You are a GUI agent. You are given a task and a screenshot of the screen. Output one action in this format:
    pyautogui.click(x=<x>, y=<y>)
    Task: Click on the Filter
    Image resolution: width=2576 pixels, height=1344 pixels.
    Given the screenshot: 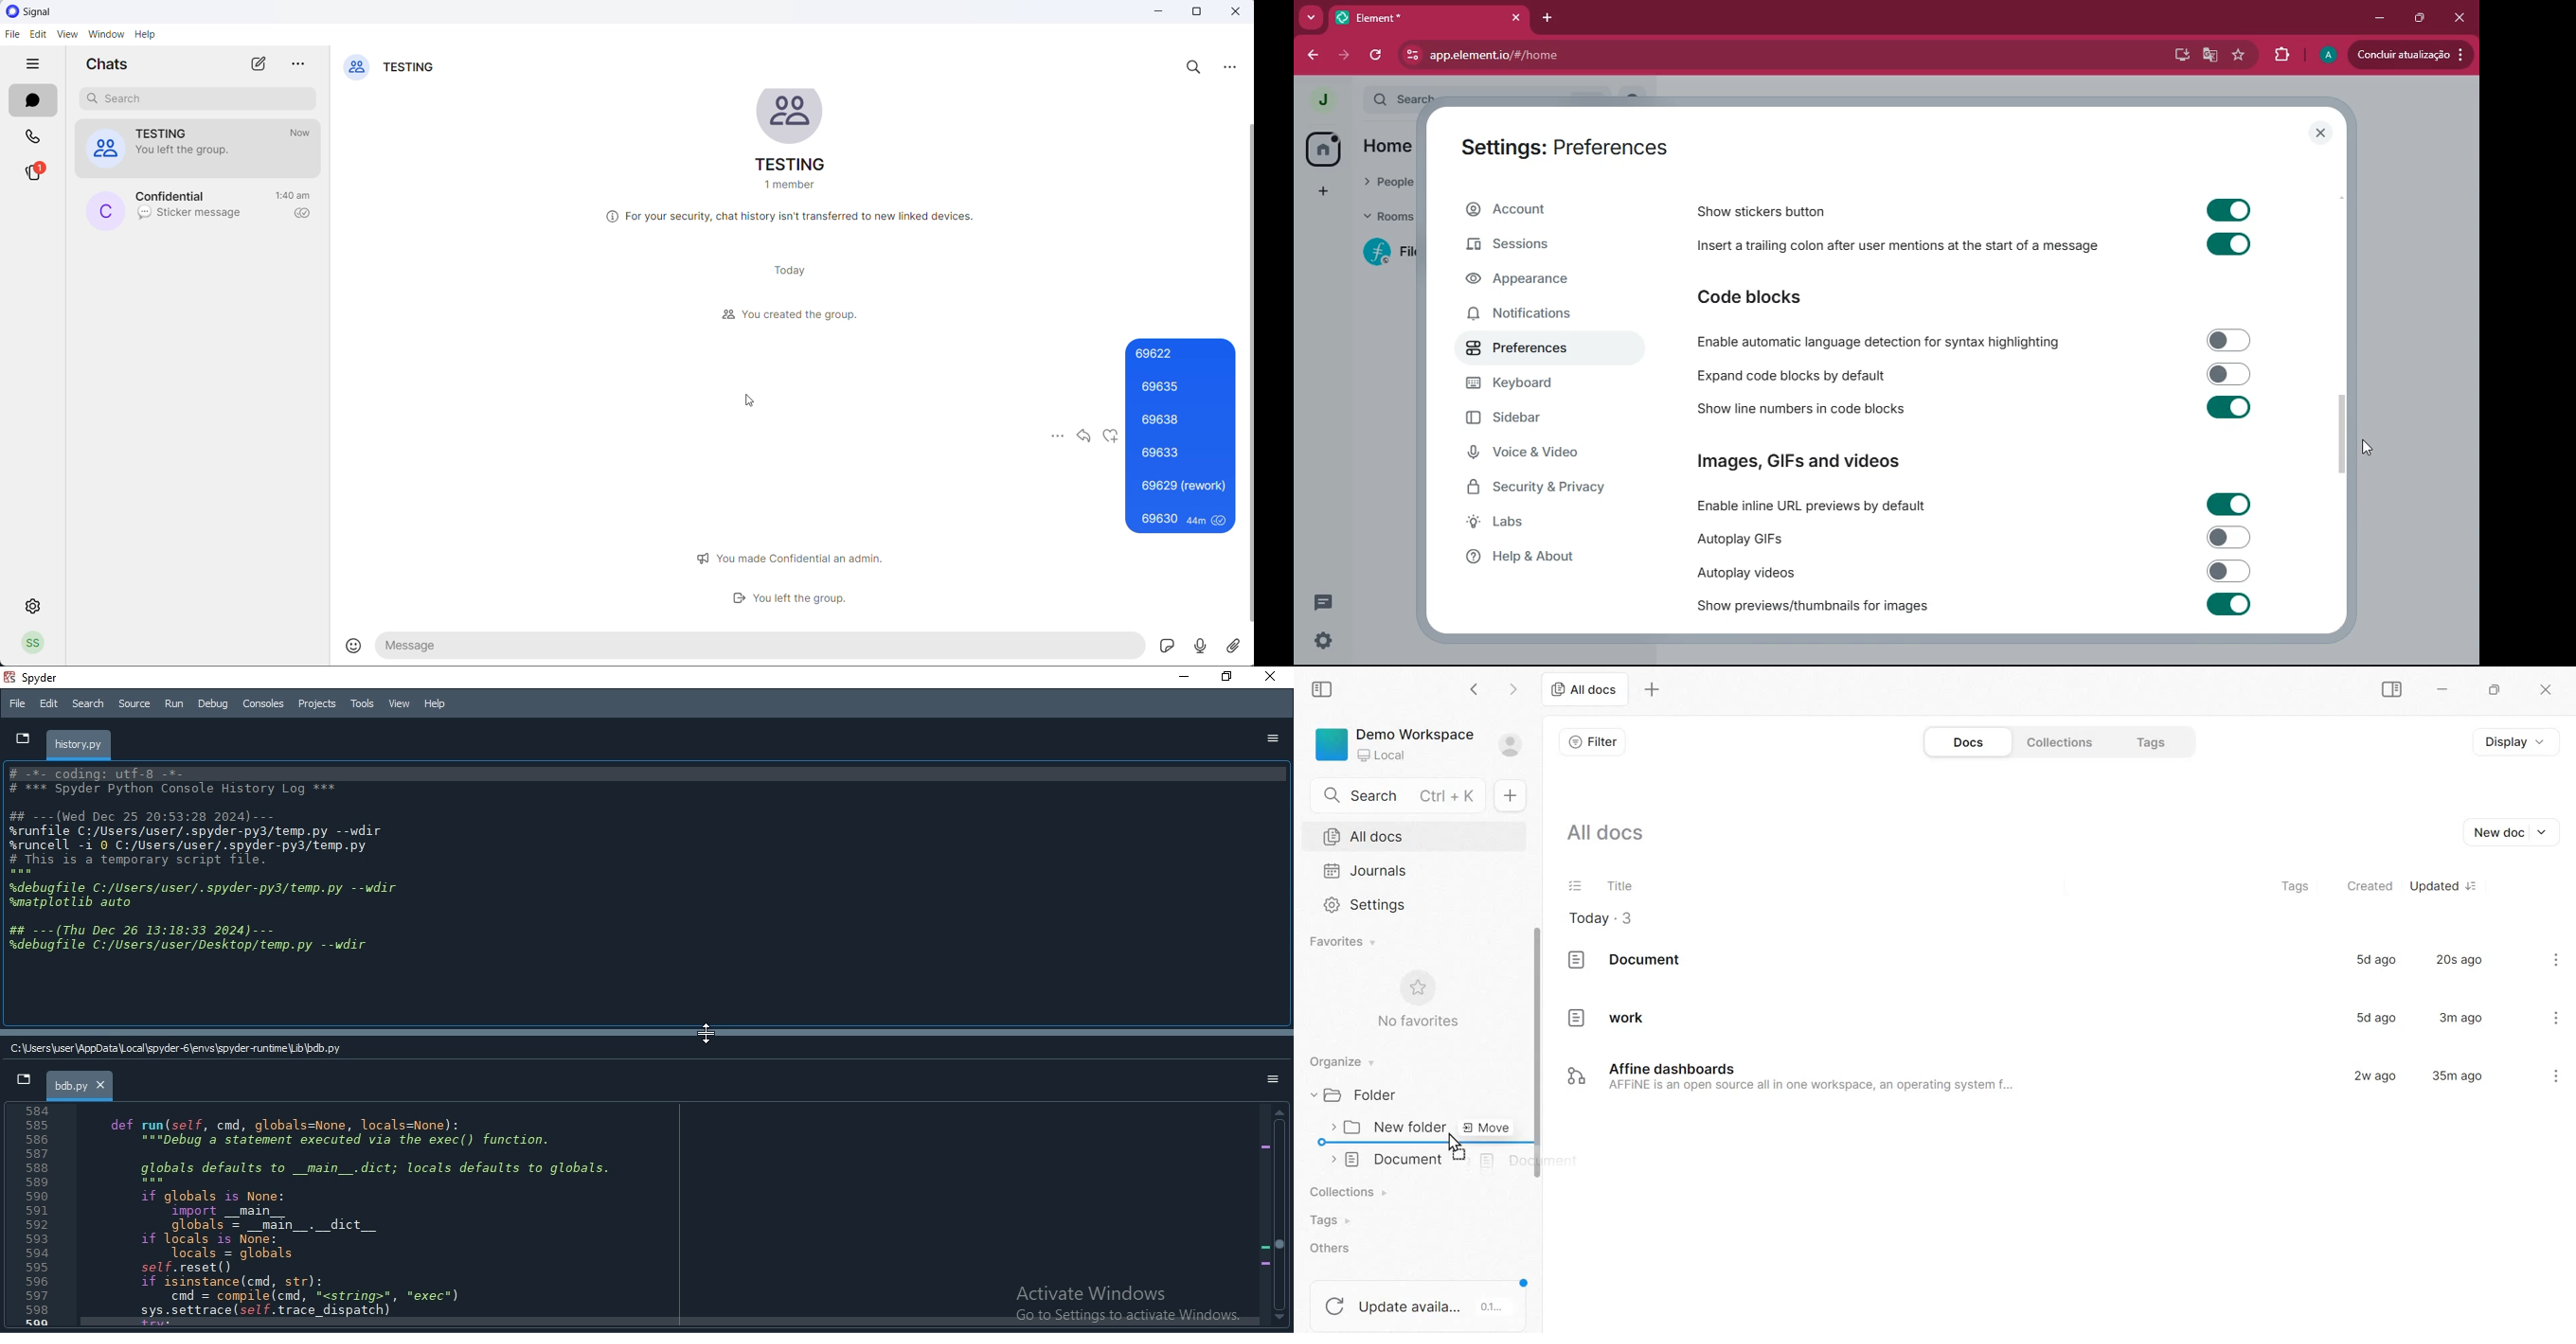 What is the action you would take?
    pyautogui.click(x=1594, y=740)
    